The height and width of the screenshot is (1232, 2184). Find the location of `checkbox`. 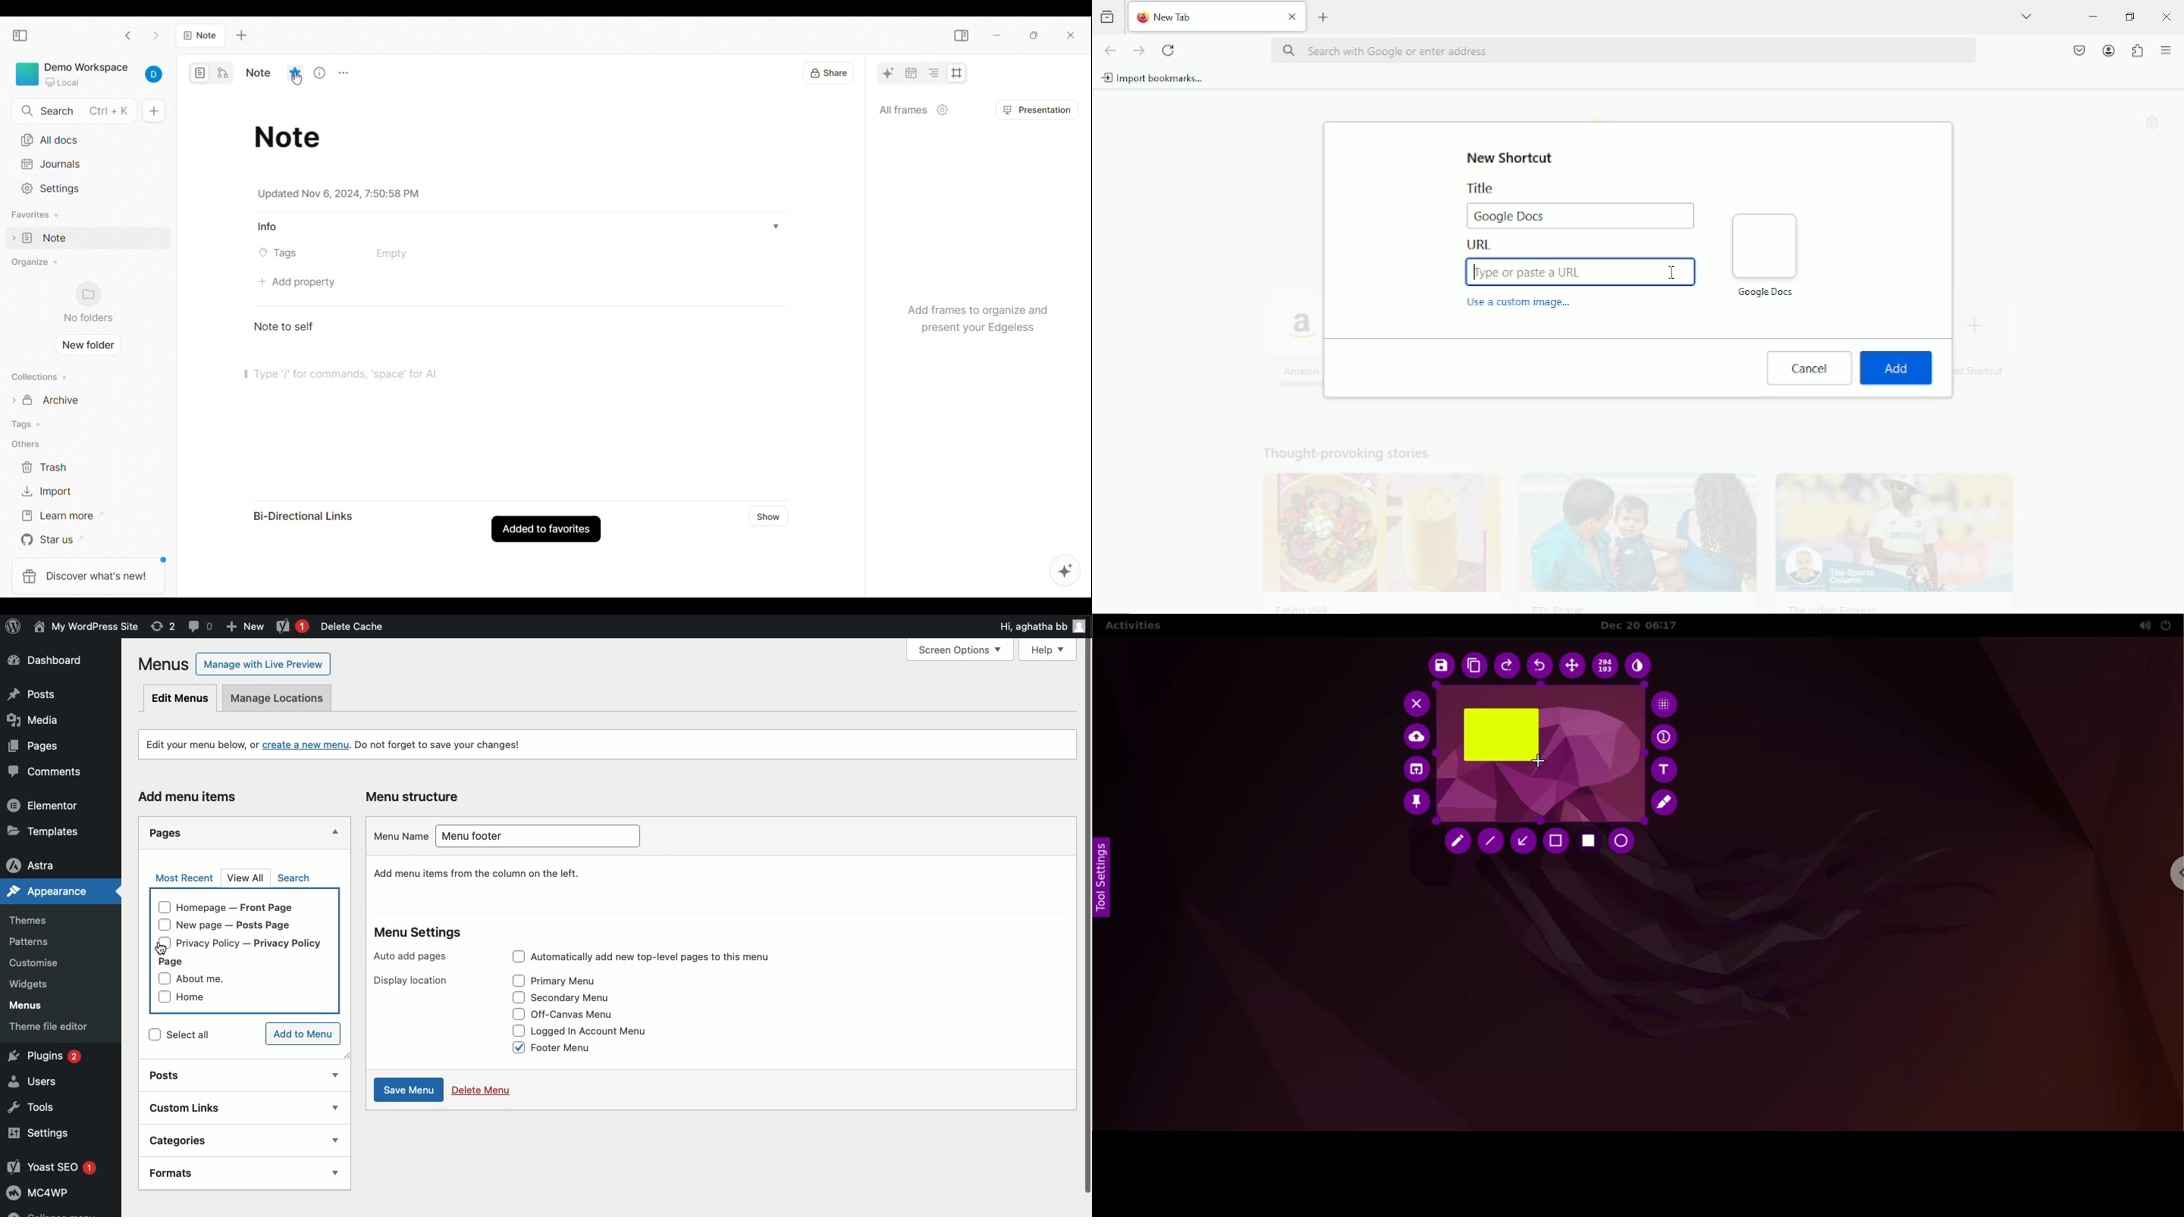

checkbox is located at coordinates (160, 924).